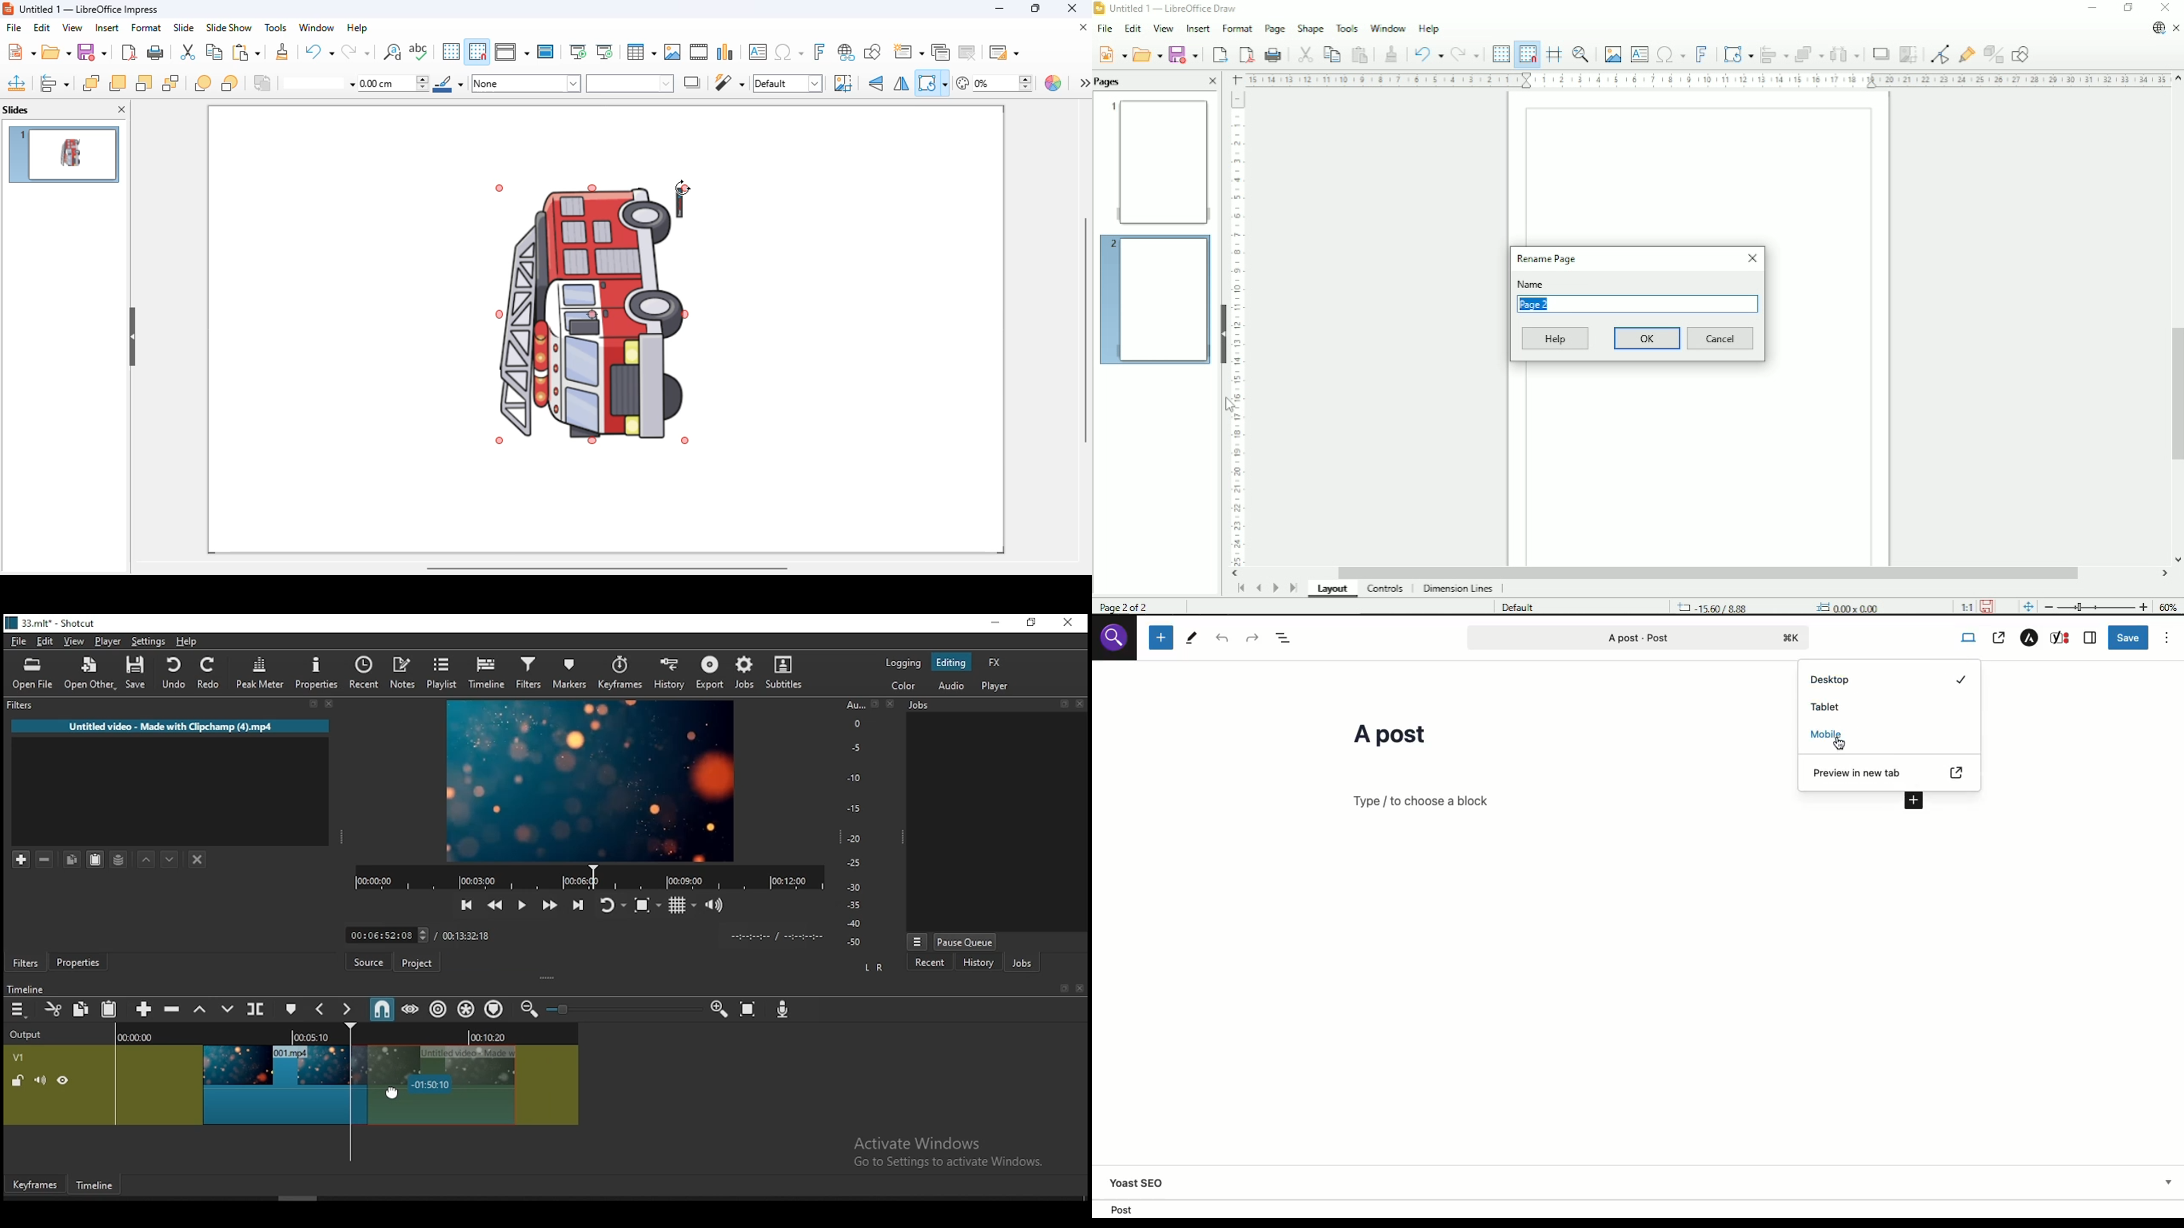  What do you see at coordinates (80, 962) in the screenshot?
I see `properties` at bounding box center [80, 962].